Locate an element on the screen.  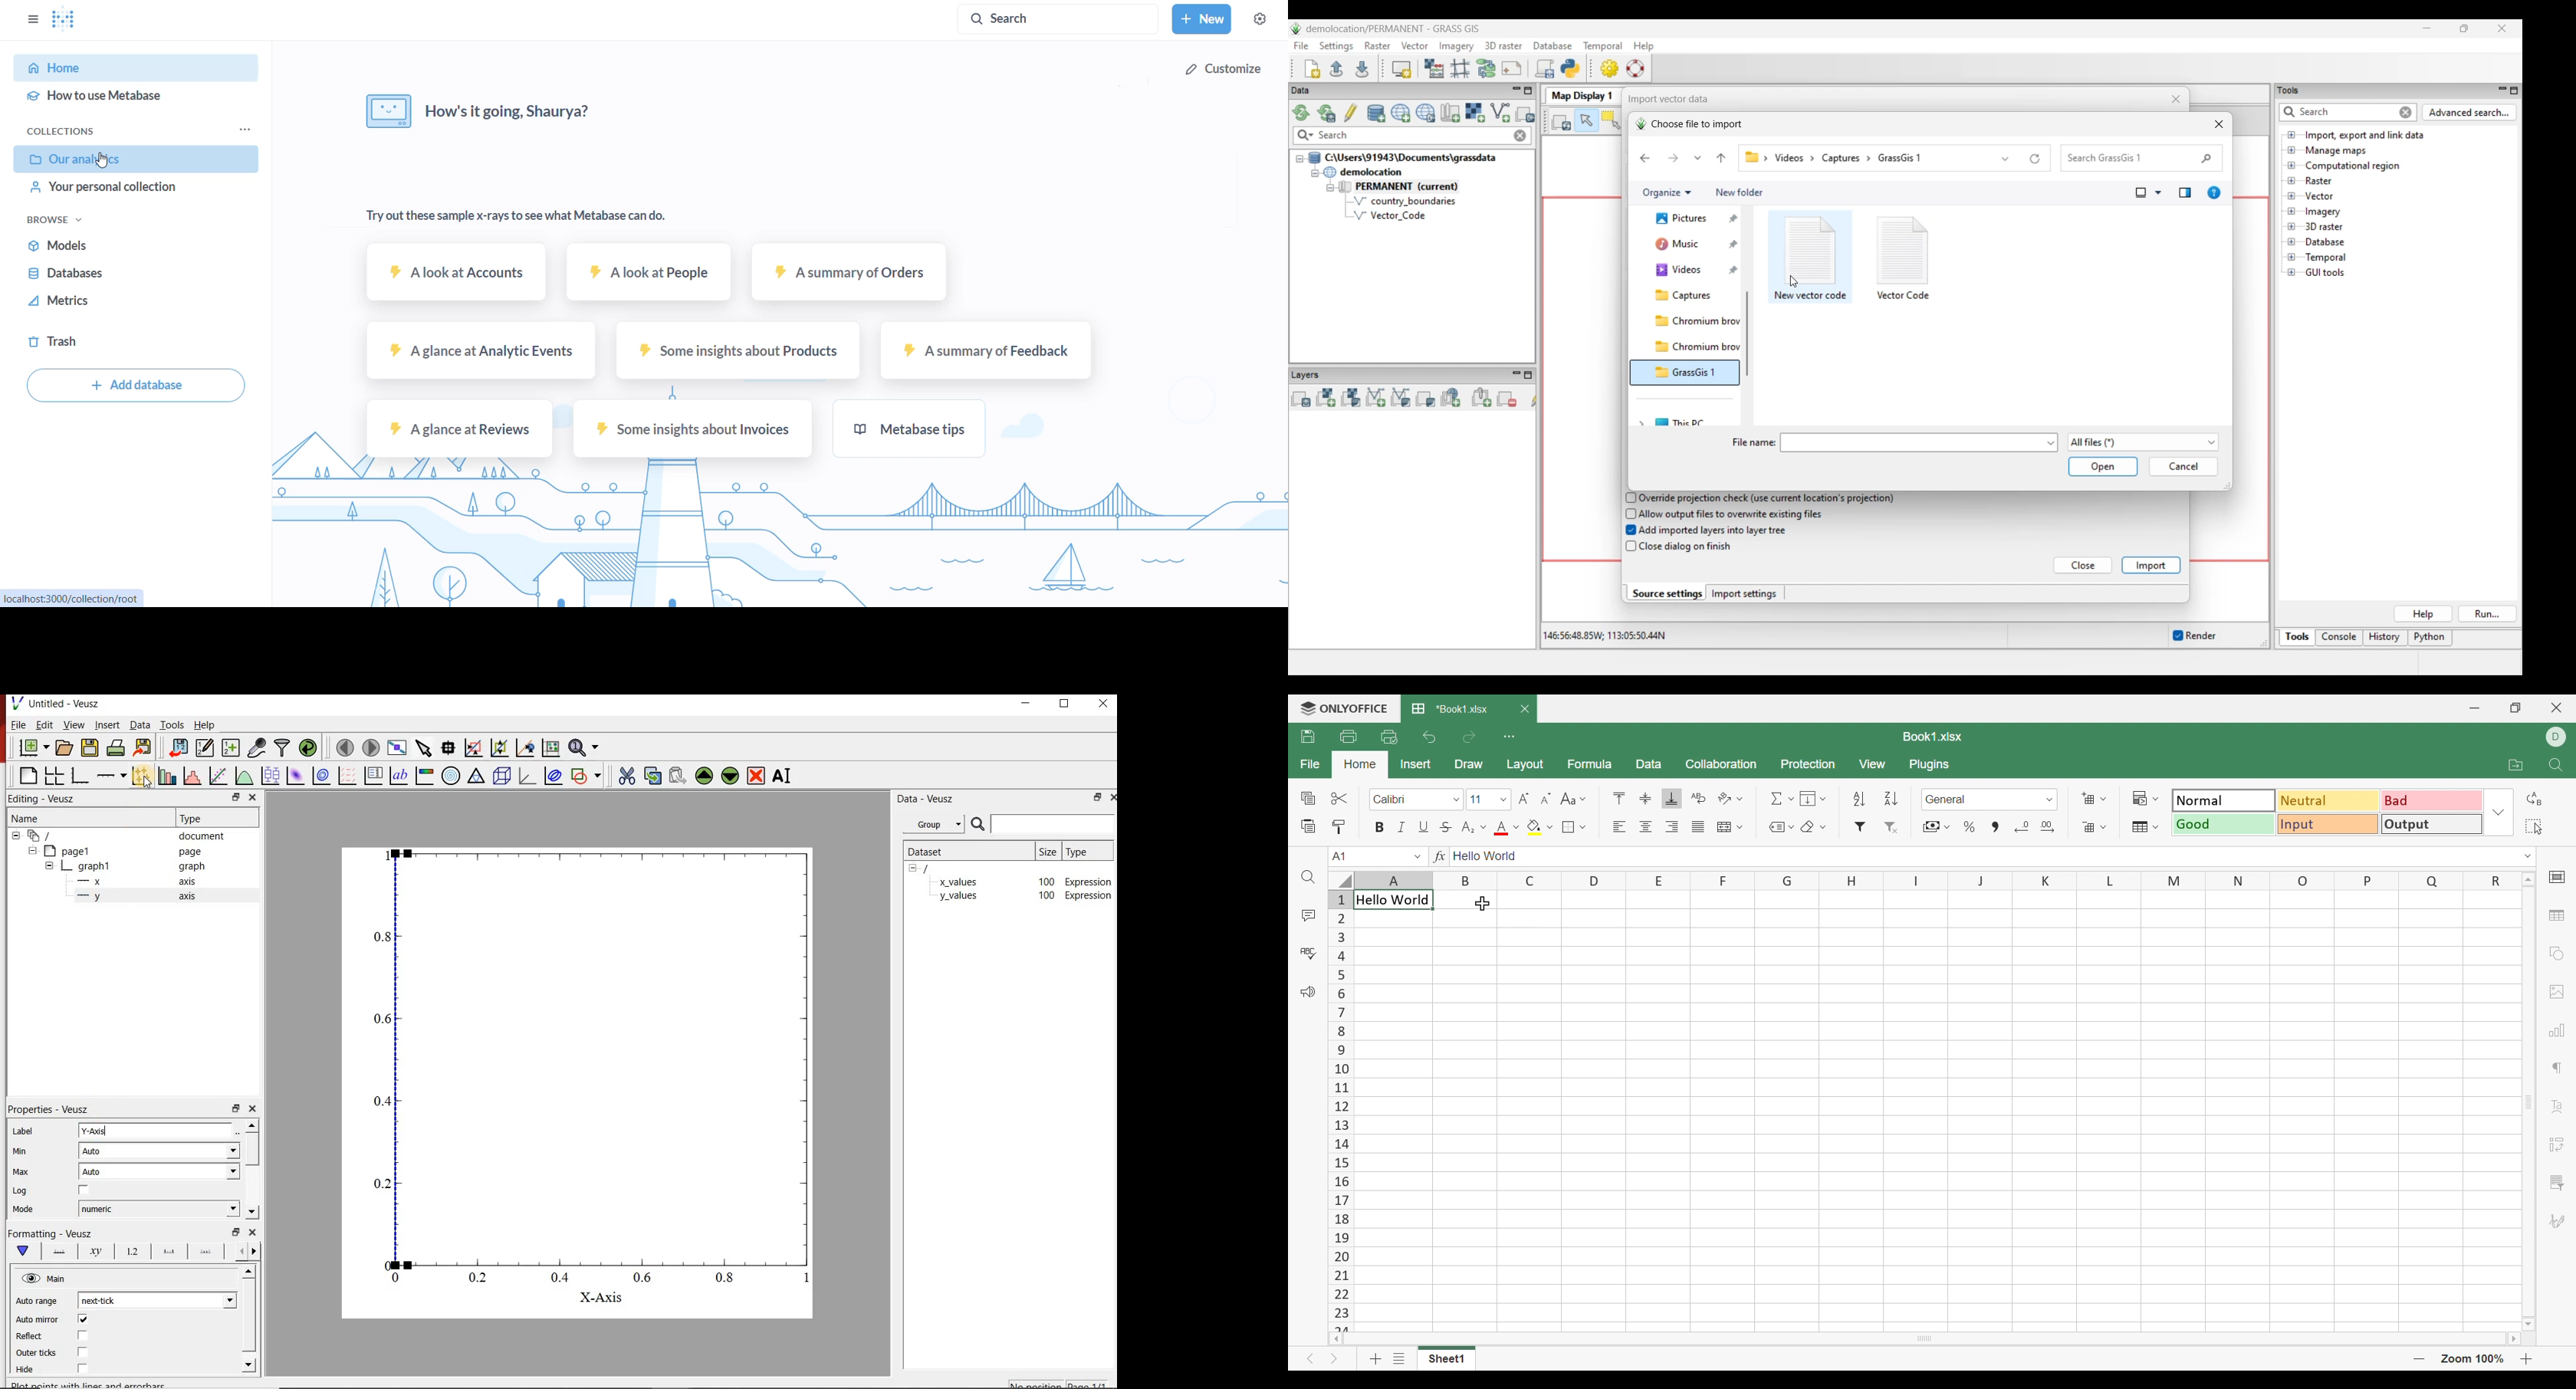
Subscript is located at coordinates (1474, 828).